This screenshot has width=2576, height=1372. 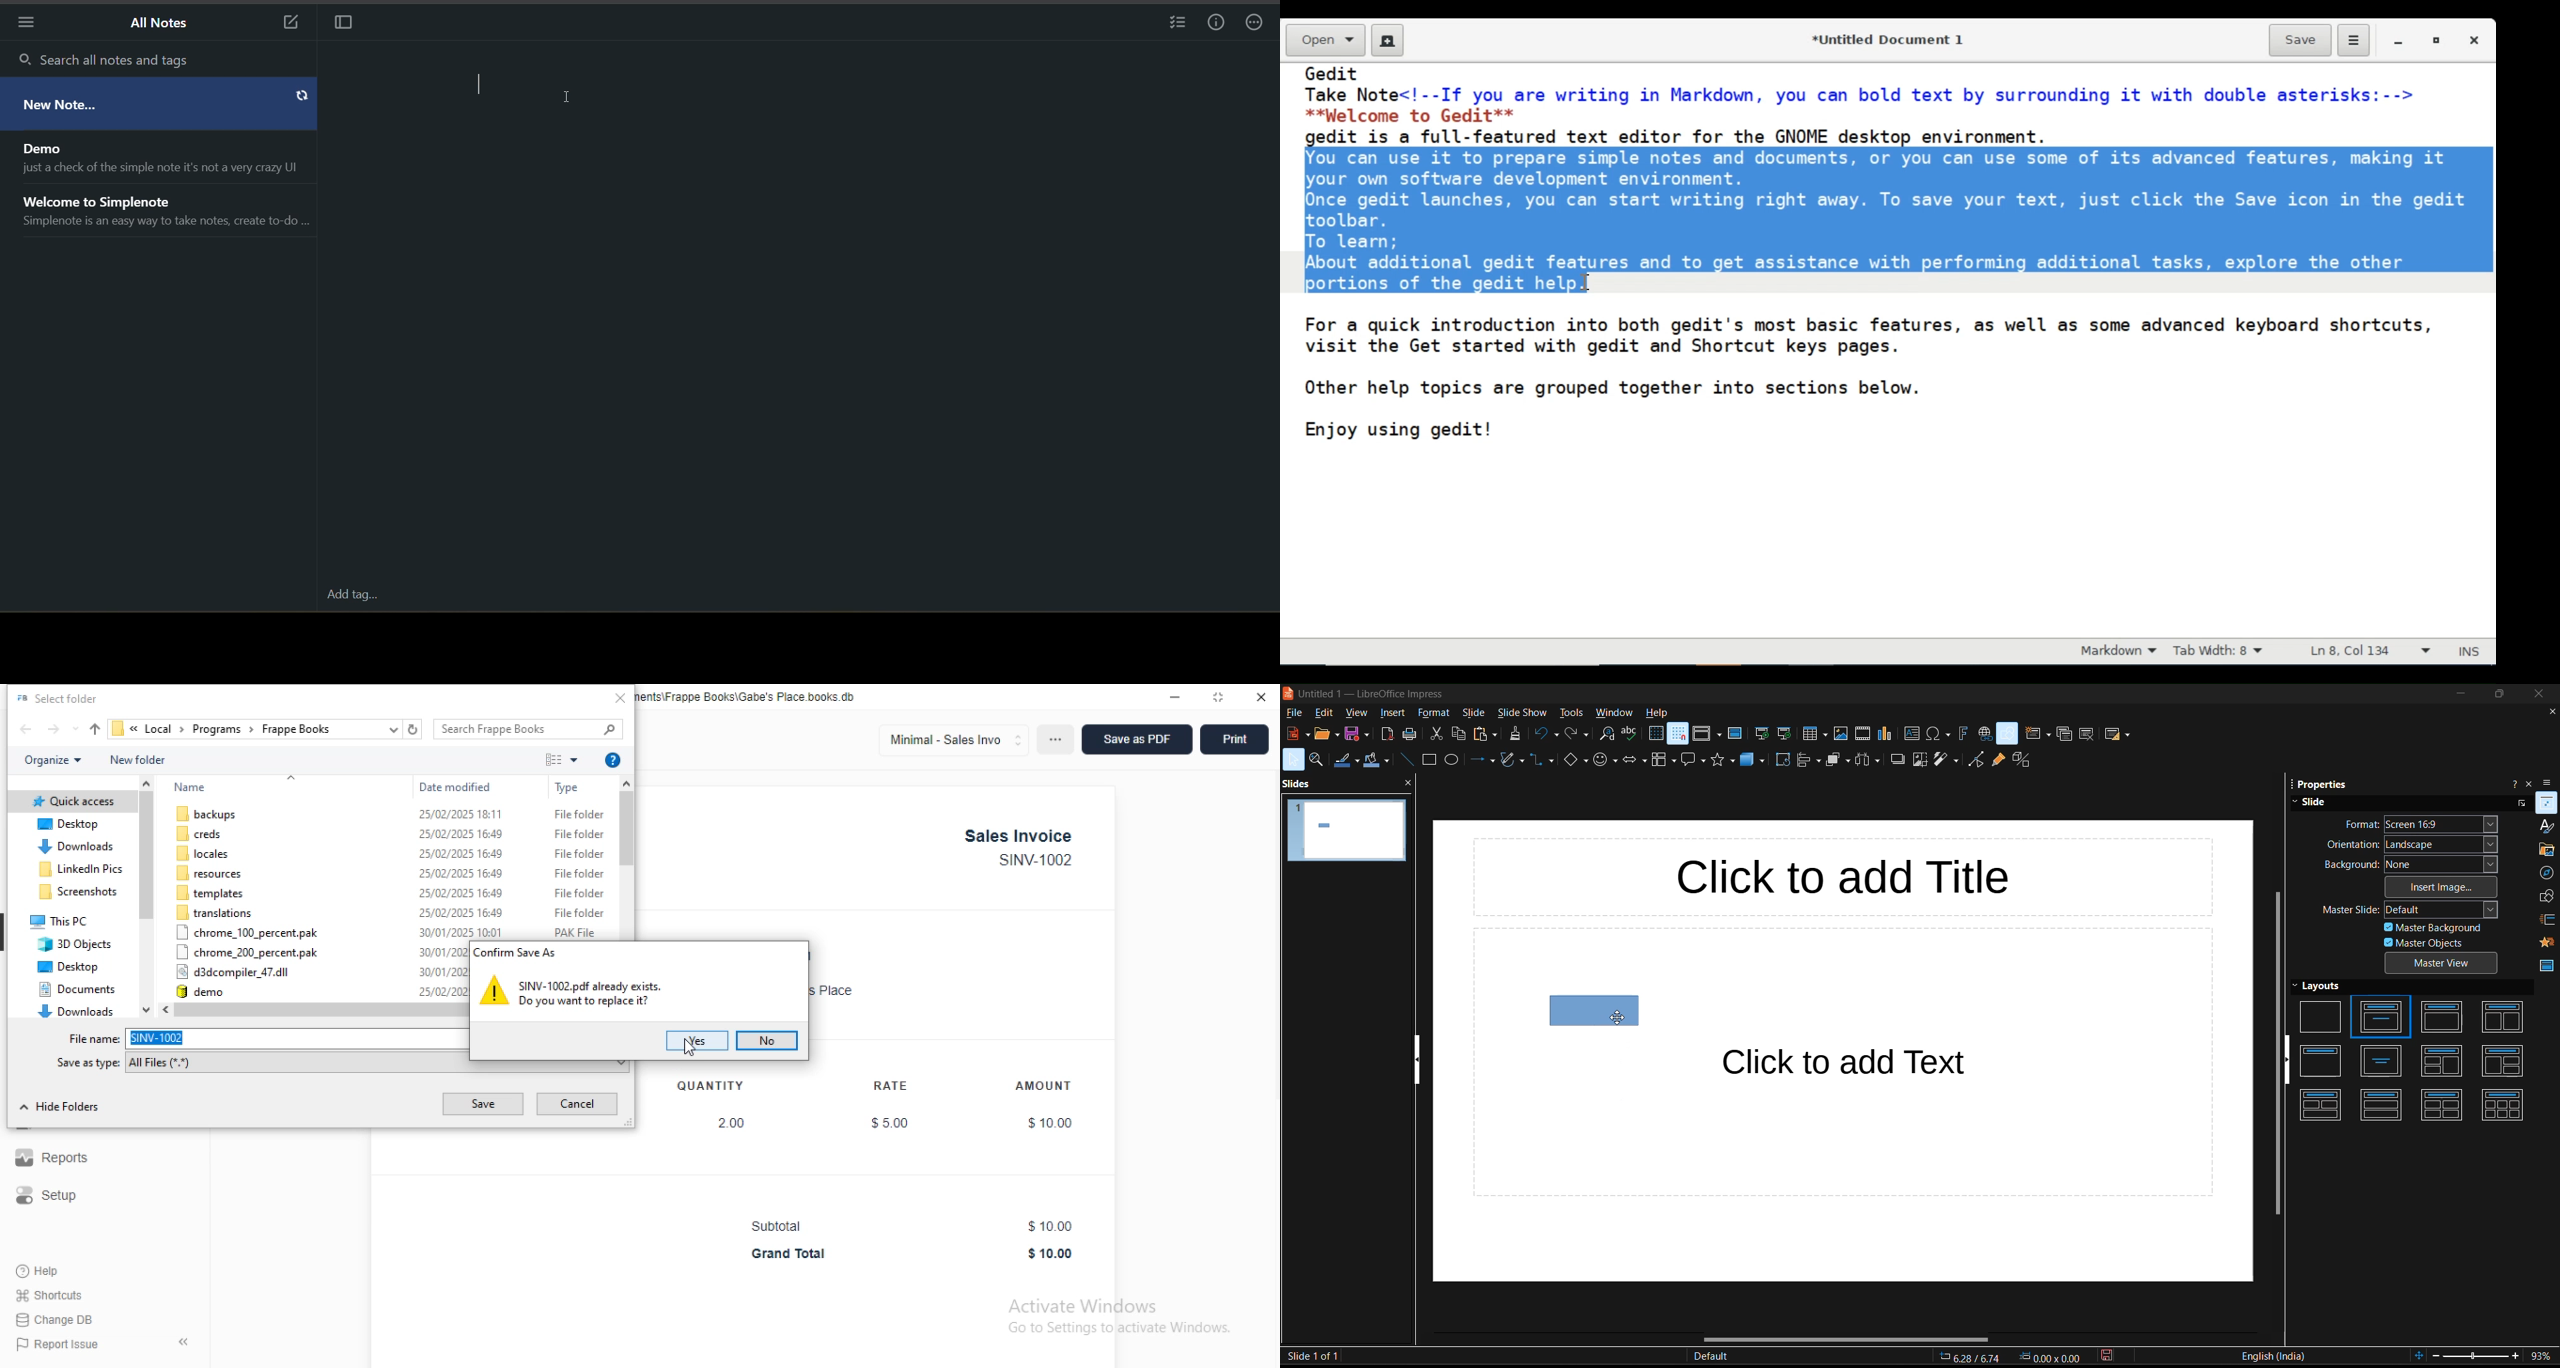 I want to click on delete slide, so click(x=2085, y=735).